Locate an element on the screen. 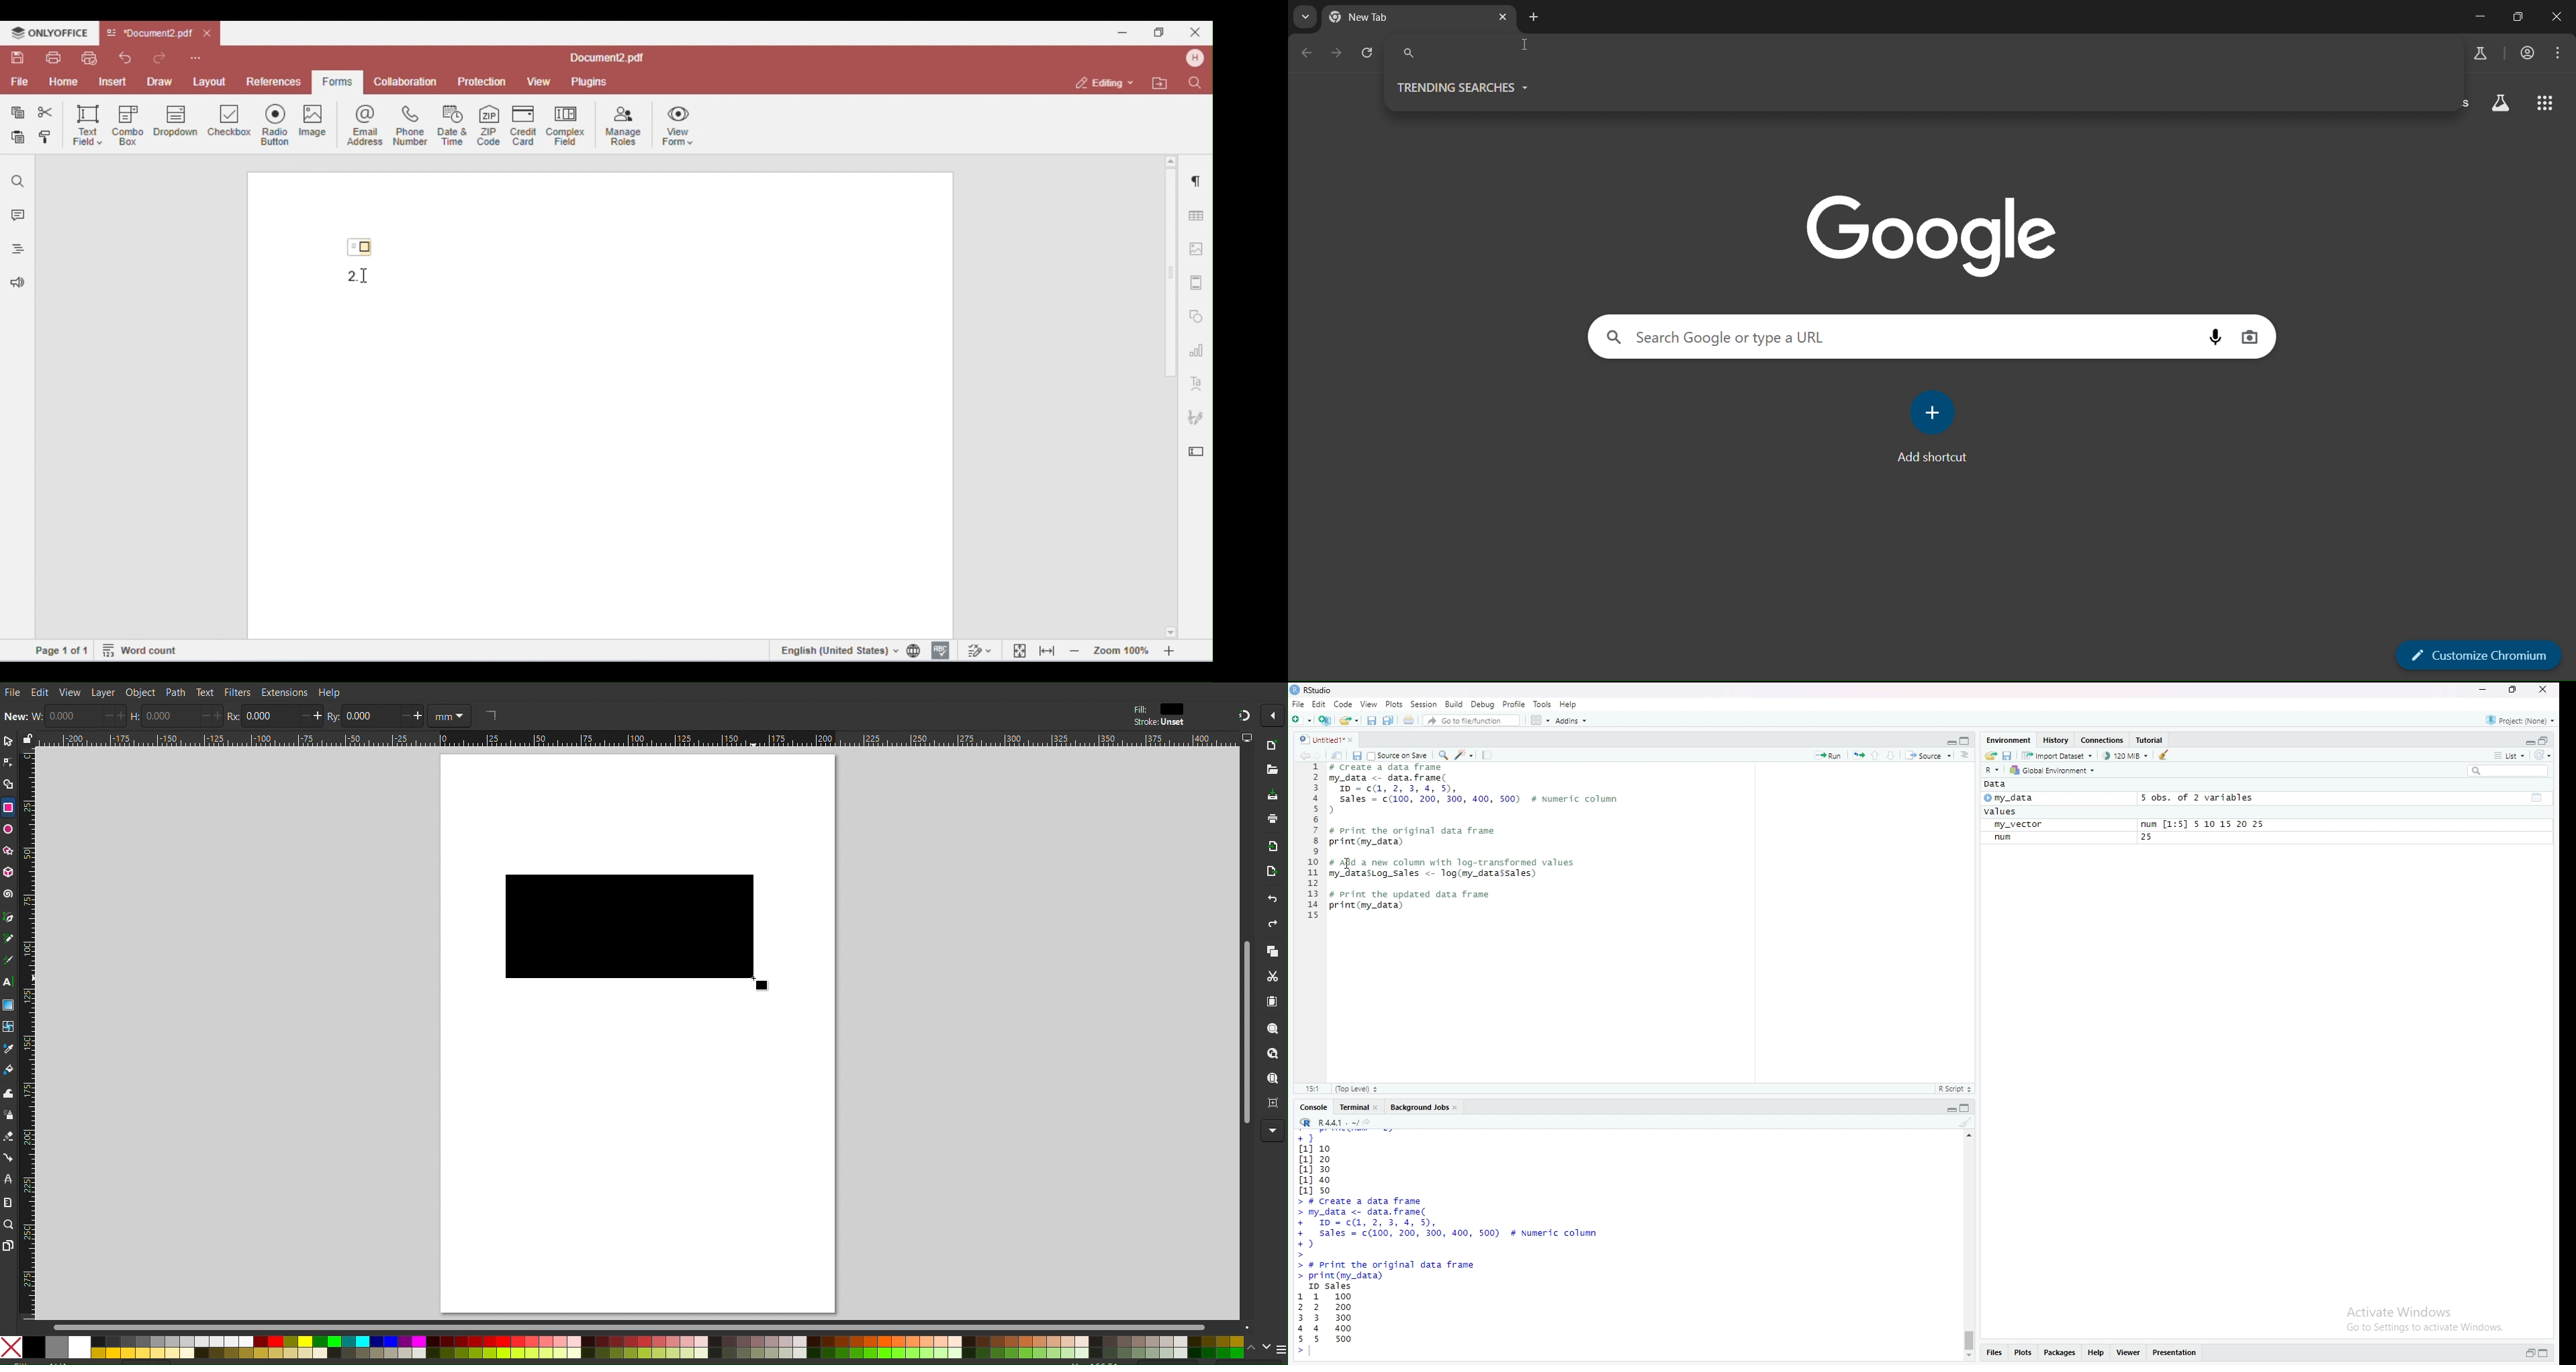 This screenshot has width=2576, height=1372. table is located at coordinates (2538, 797).